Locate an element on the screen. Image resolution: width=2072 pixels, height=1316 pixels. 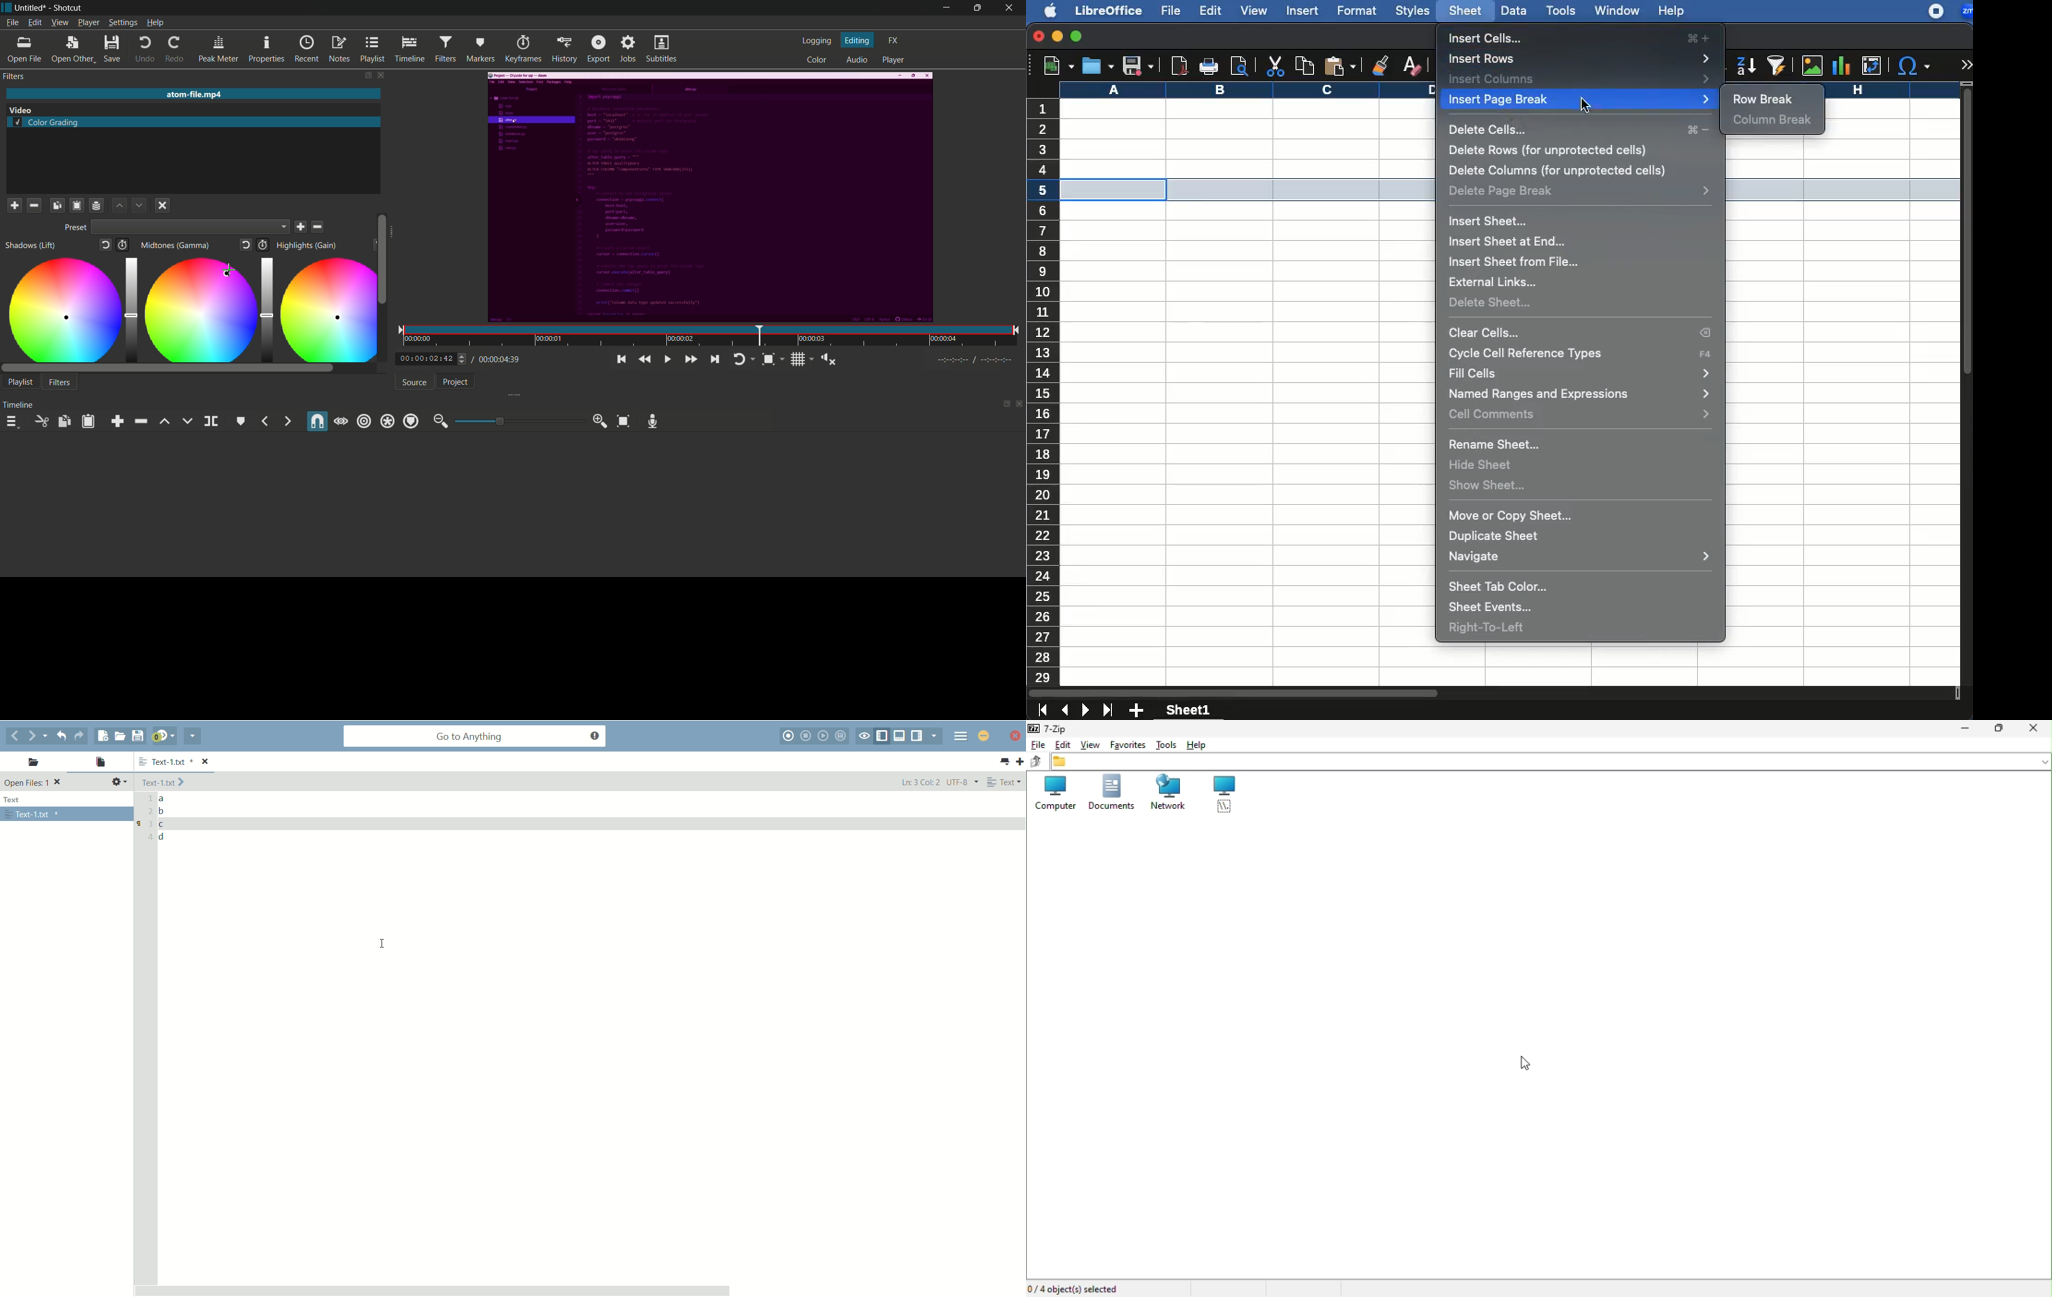
cut is located at coordinates (40, 421).